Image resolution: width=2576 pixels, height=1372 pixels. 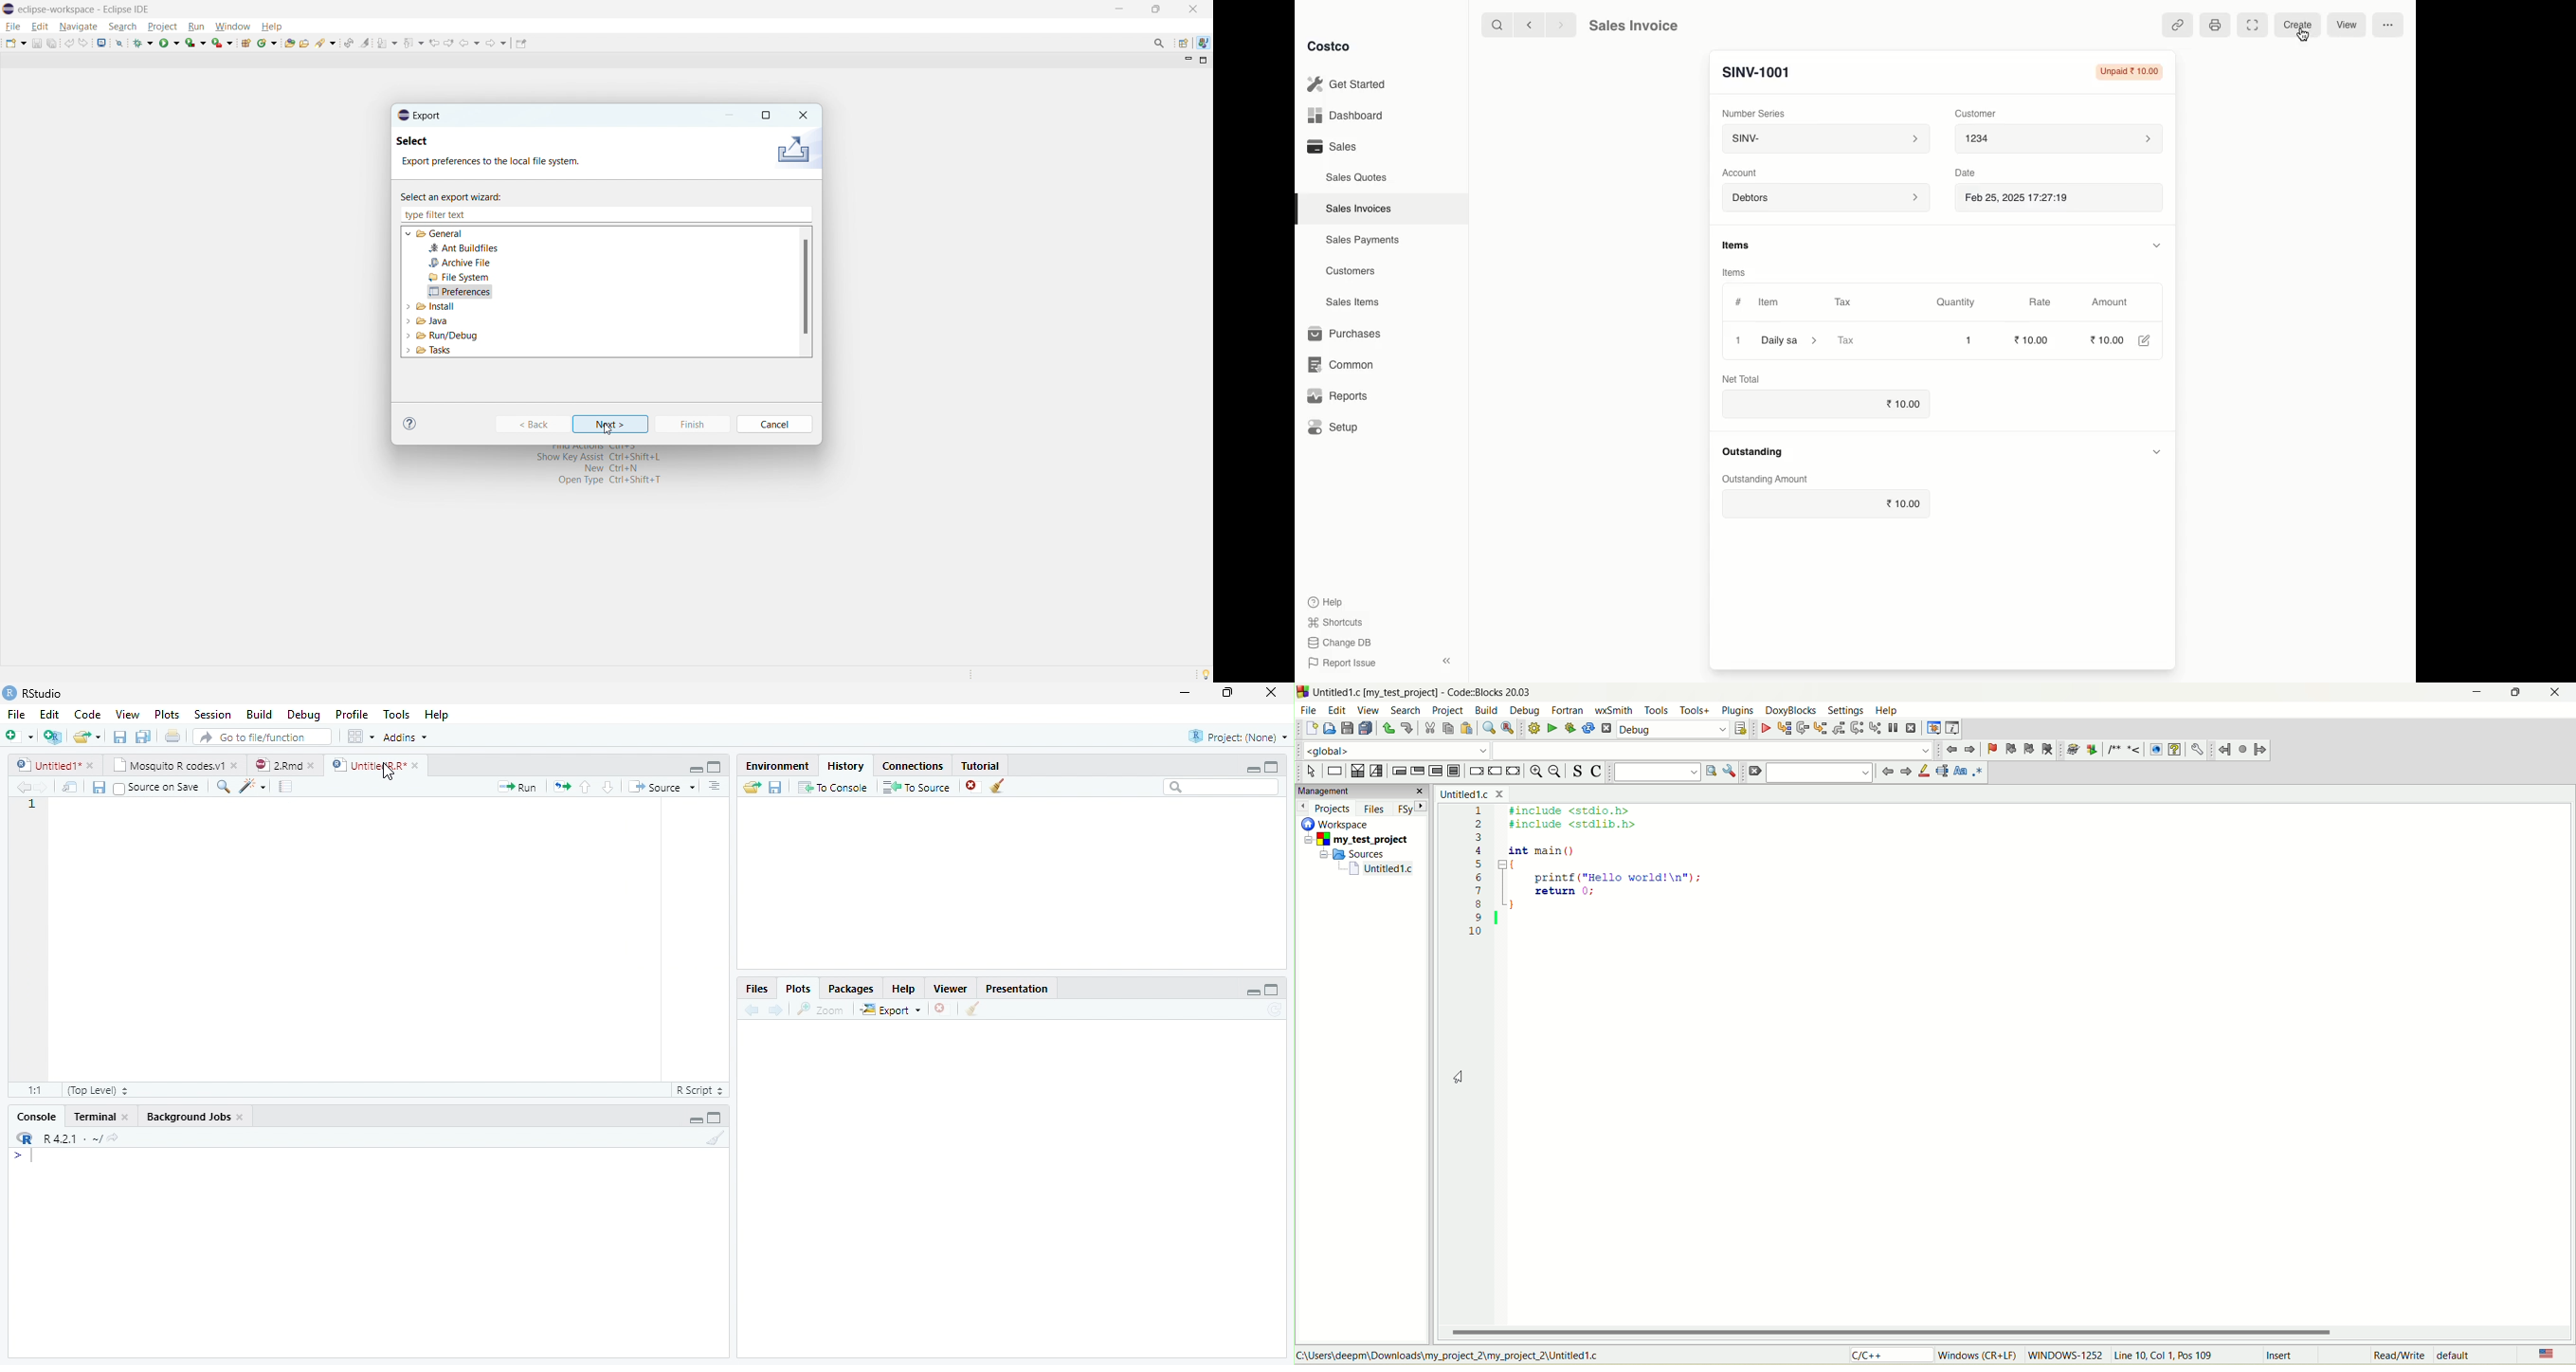 I want to click on Source, so click(x=662, y=787).